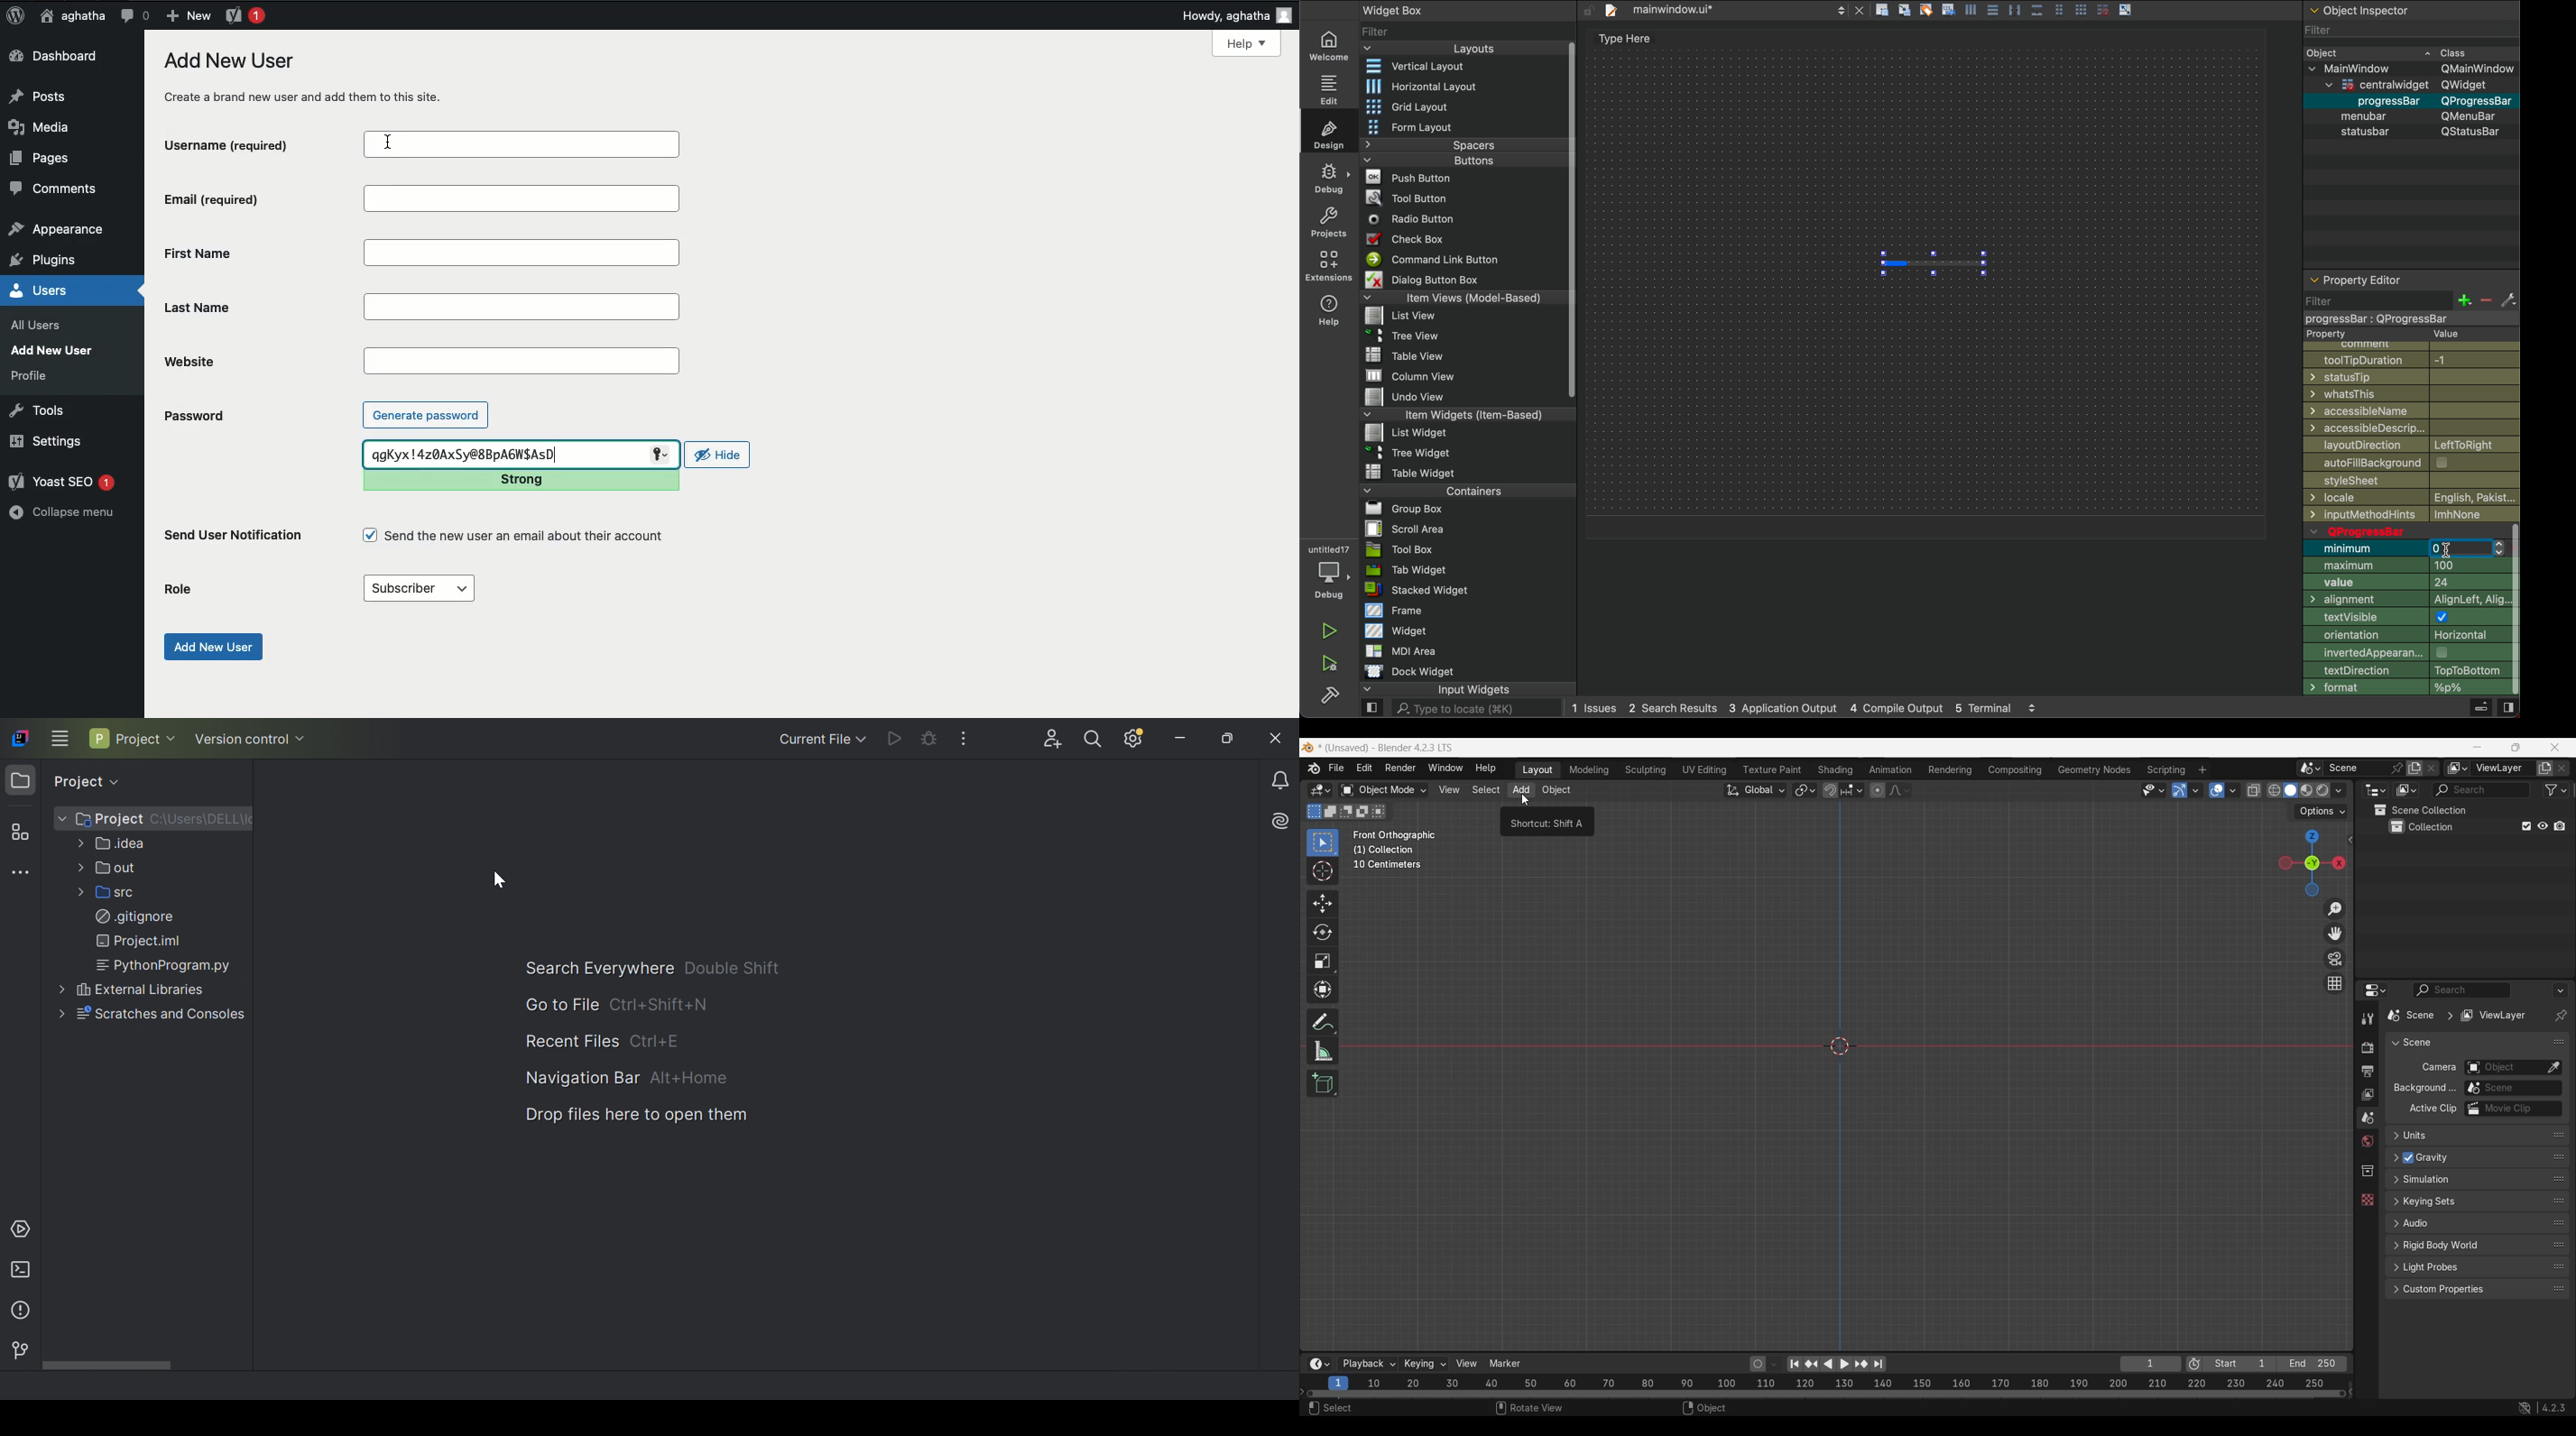 The width and height of the screenshot is (2576, 1456). Describe the element at coordinates (426, 414) in the screenshot. I see `Generate password` at that location.